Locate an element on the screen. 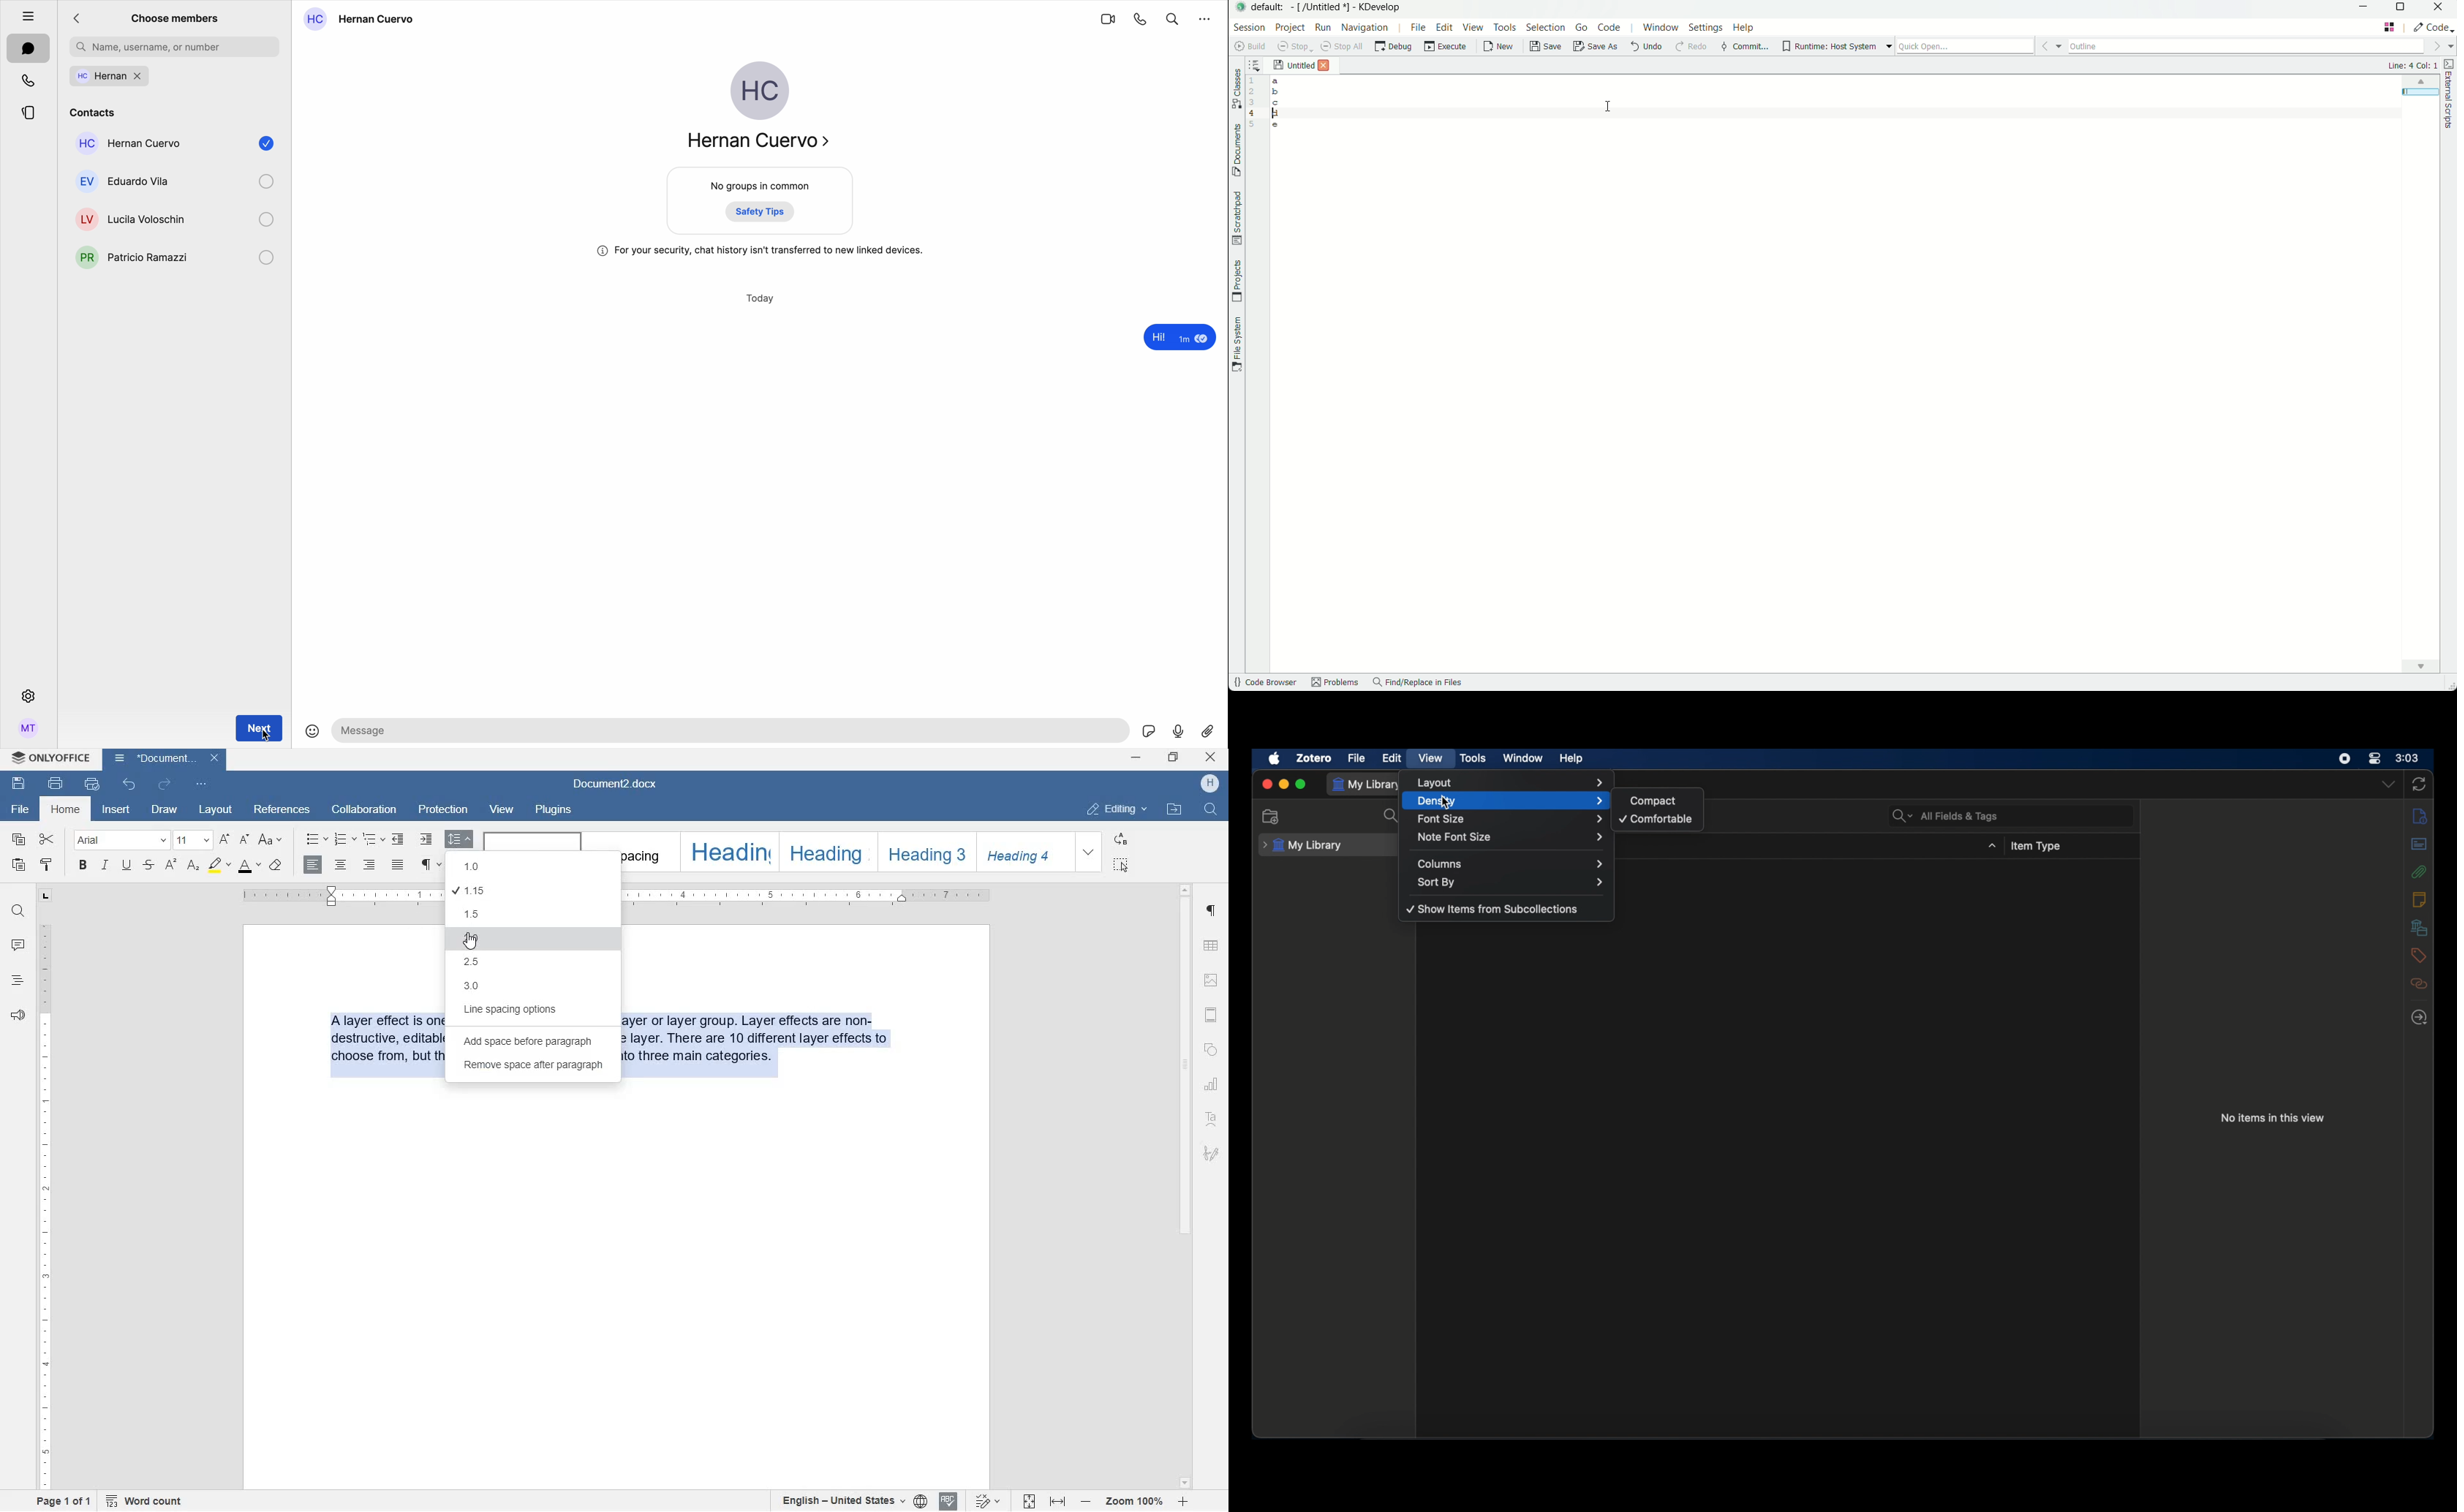 The image size is (2464, 1512). commit is located at coordinates (1744, 47).